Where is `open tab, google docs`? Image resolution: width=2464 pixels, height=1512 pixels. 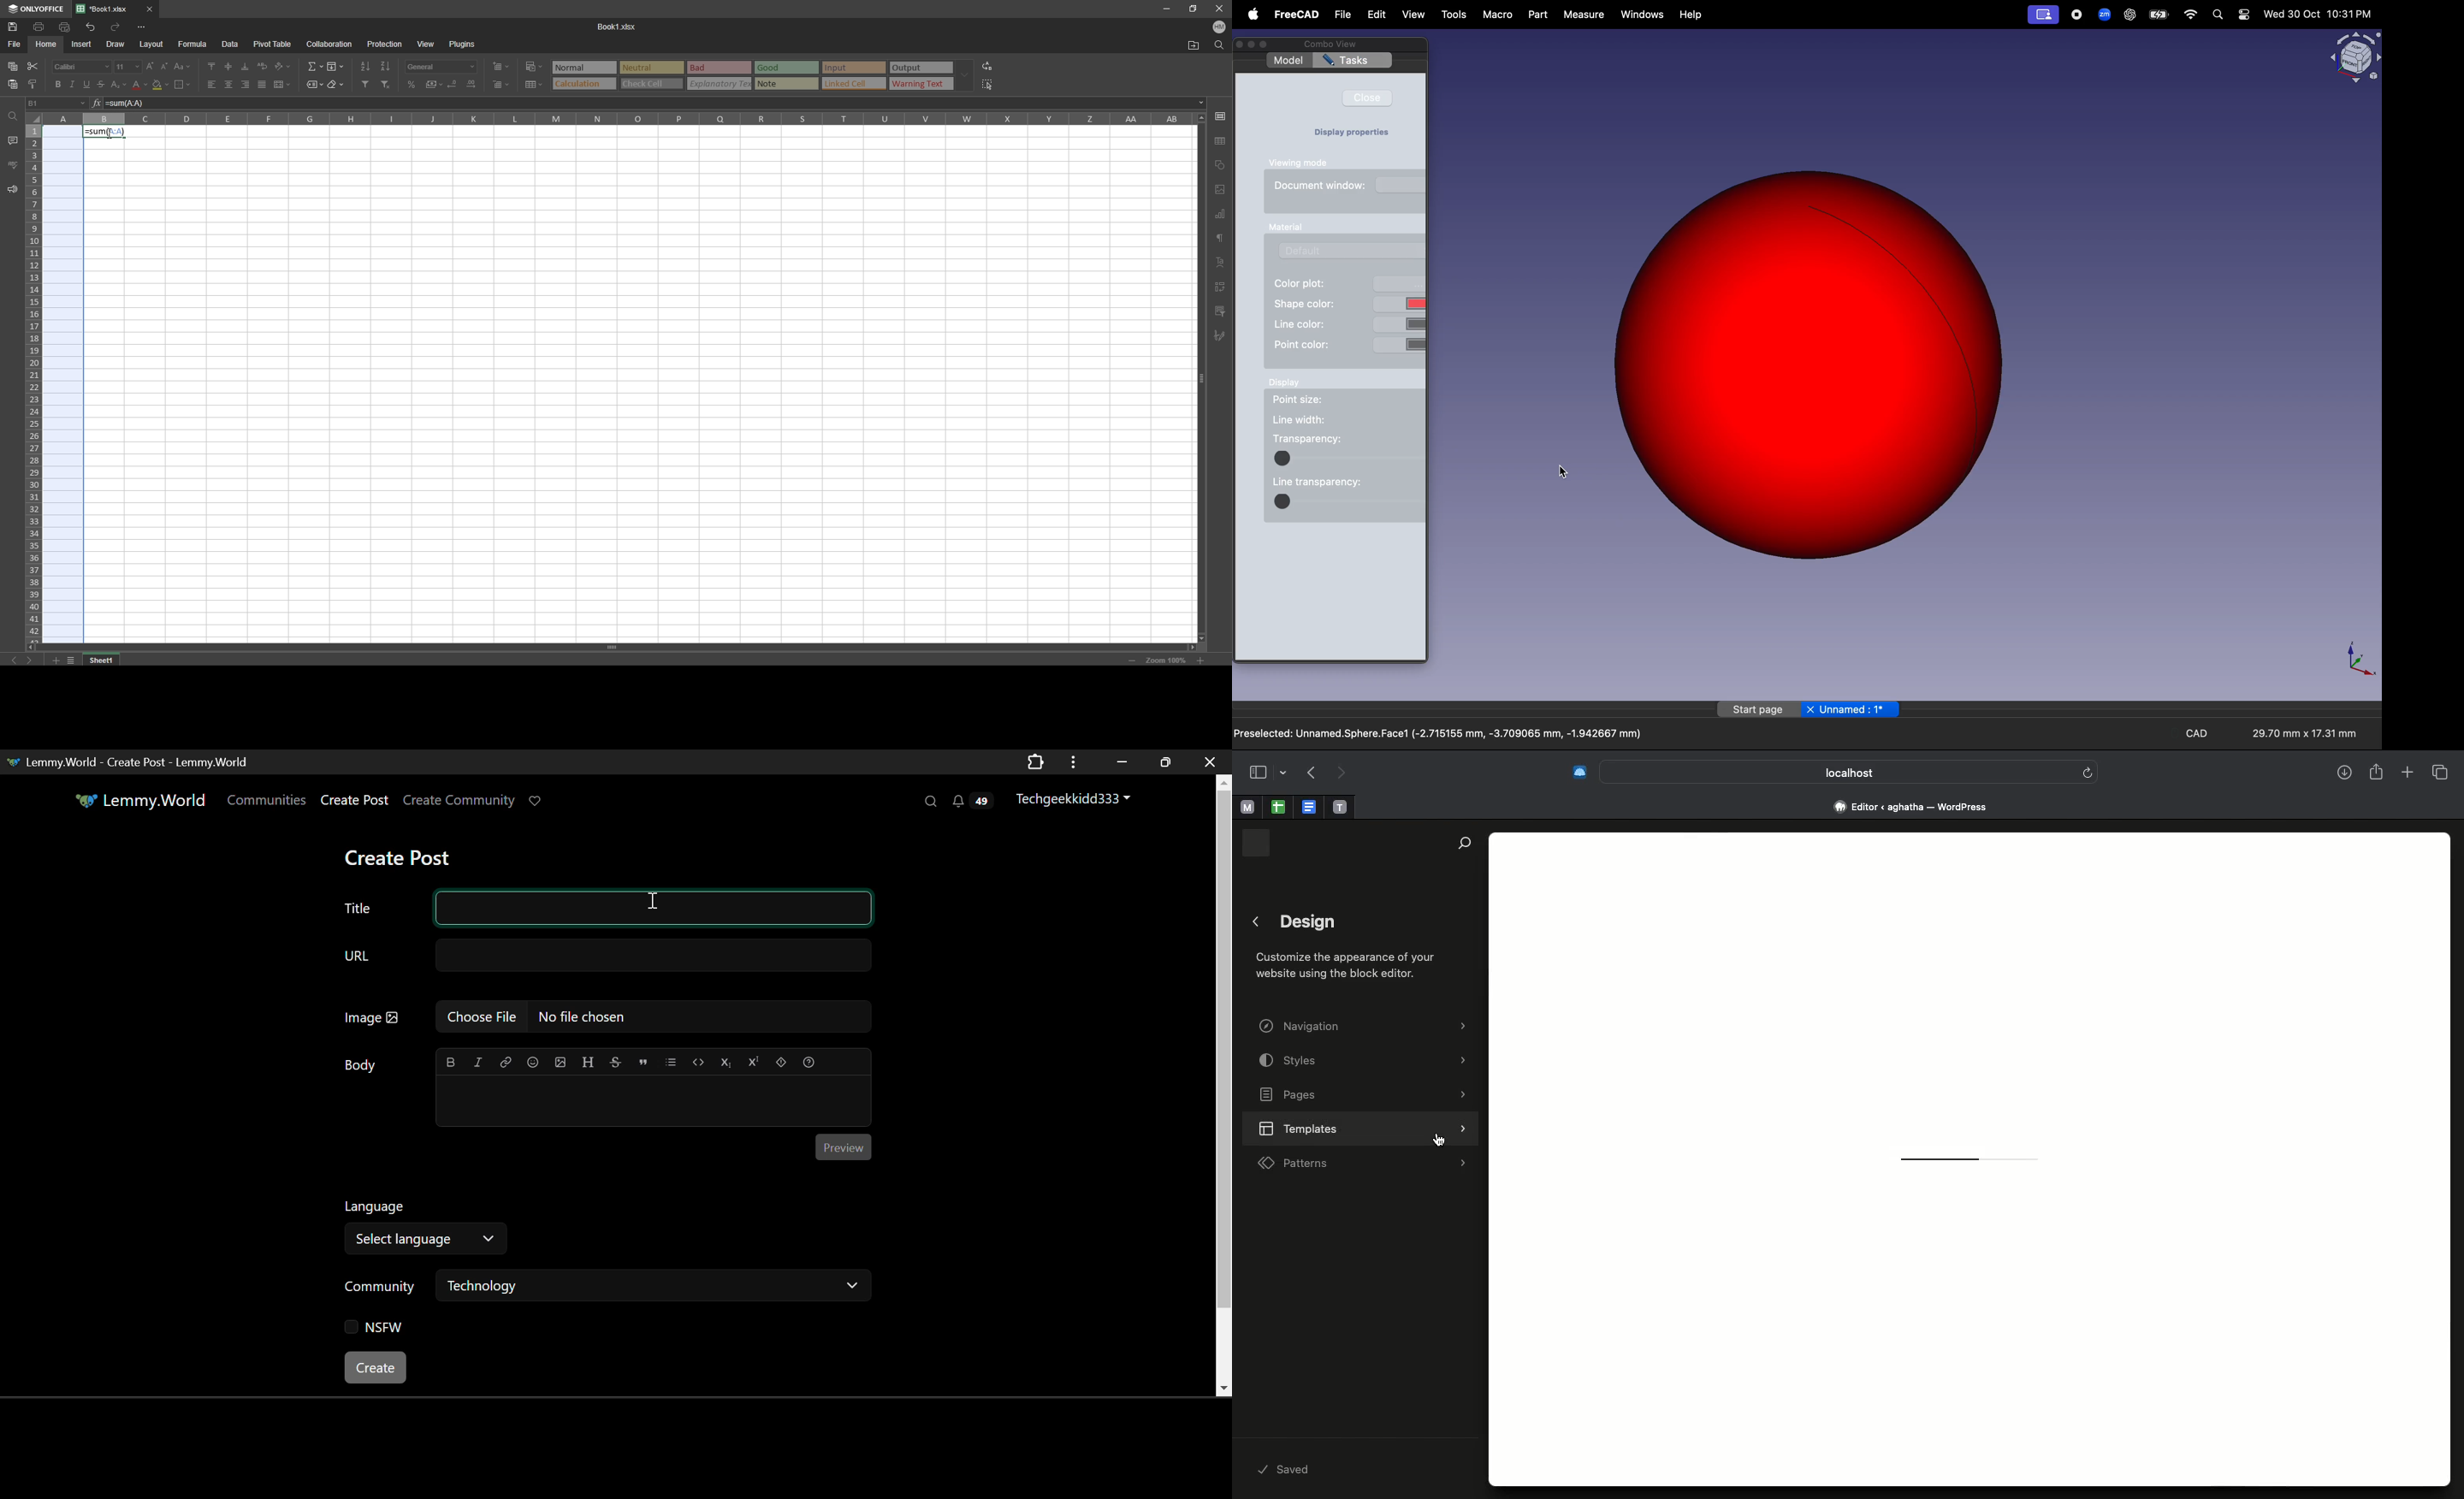 open tab, google docs is located at coordinates (1307, 808).